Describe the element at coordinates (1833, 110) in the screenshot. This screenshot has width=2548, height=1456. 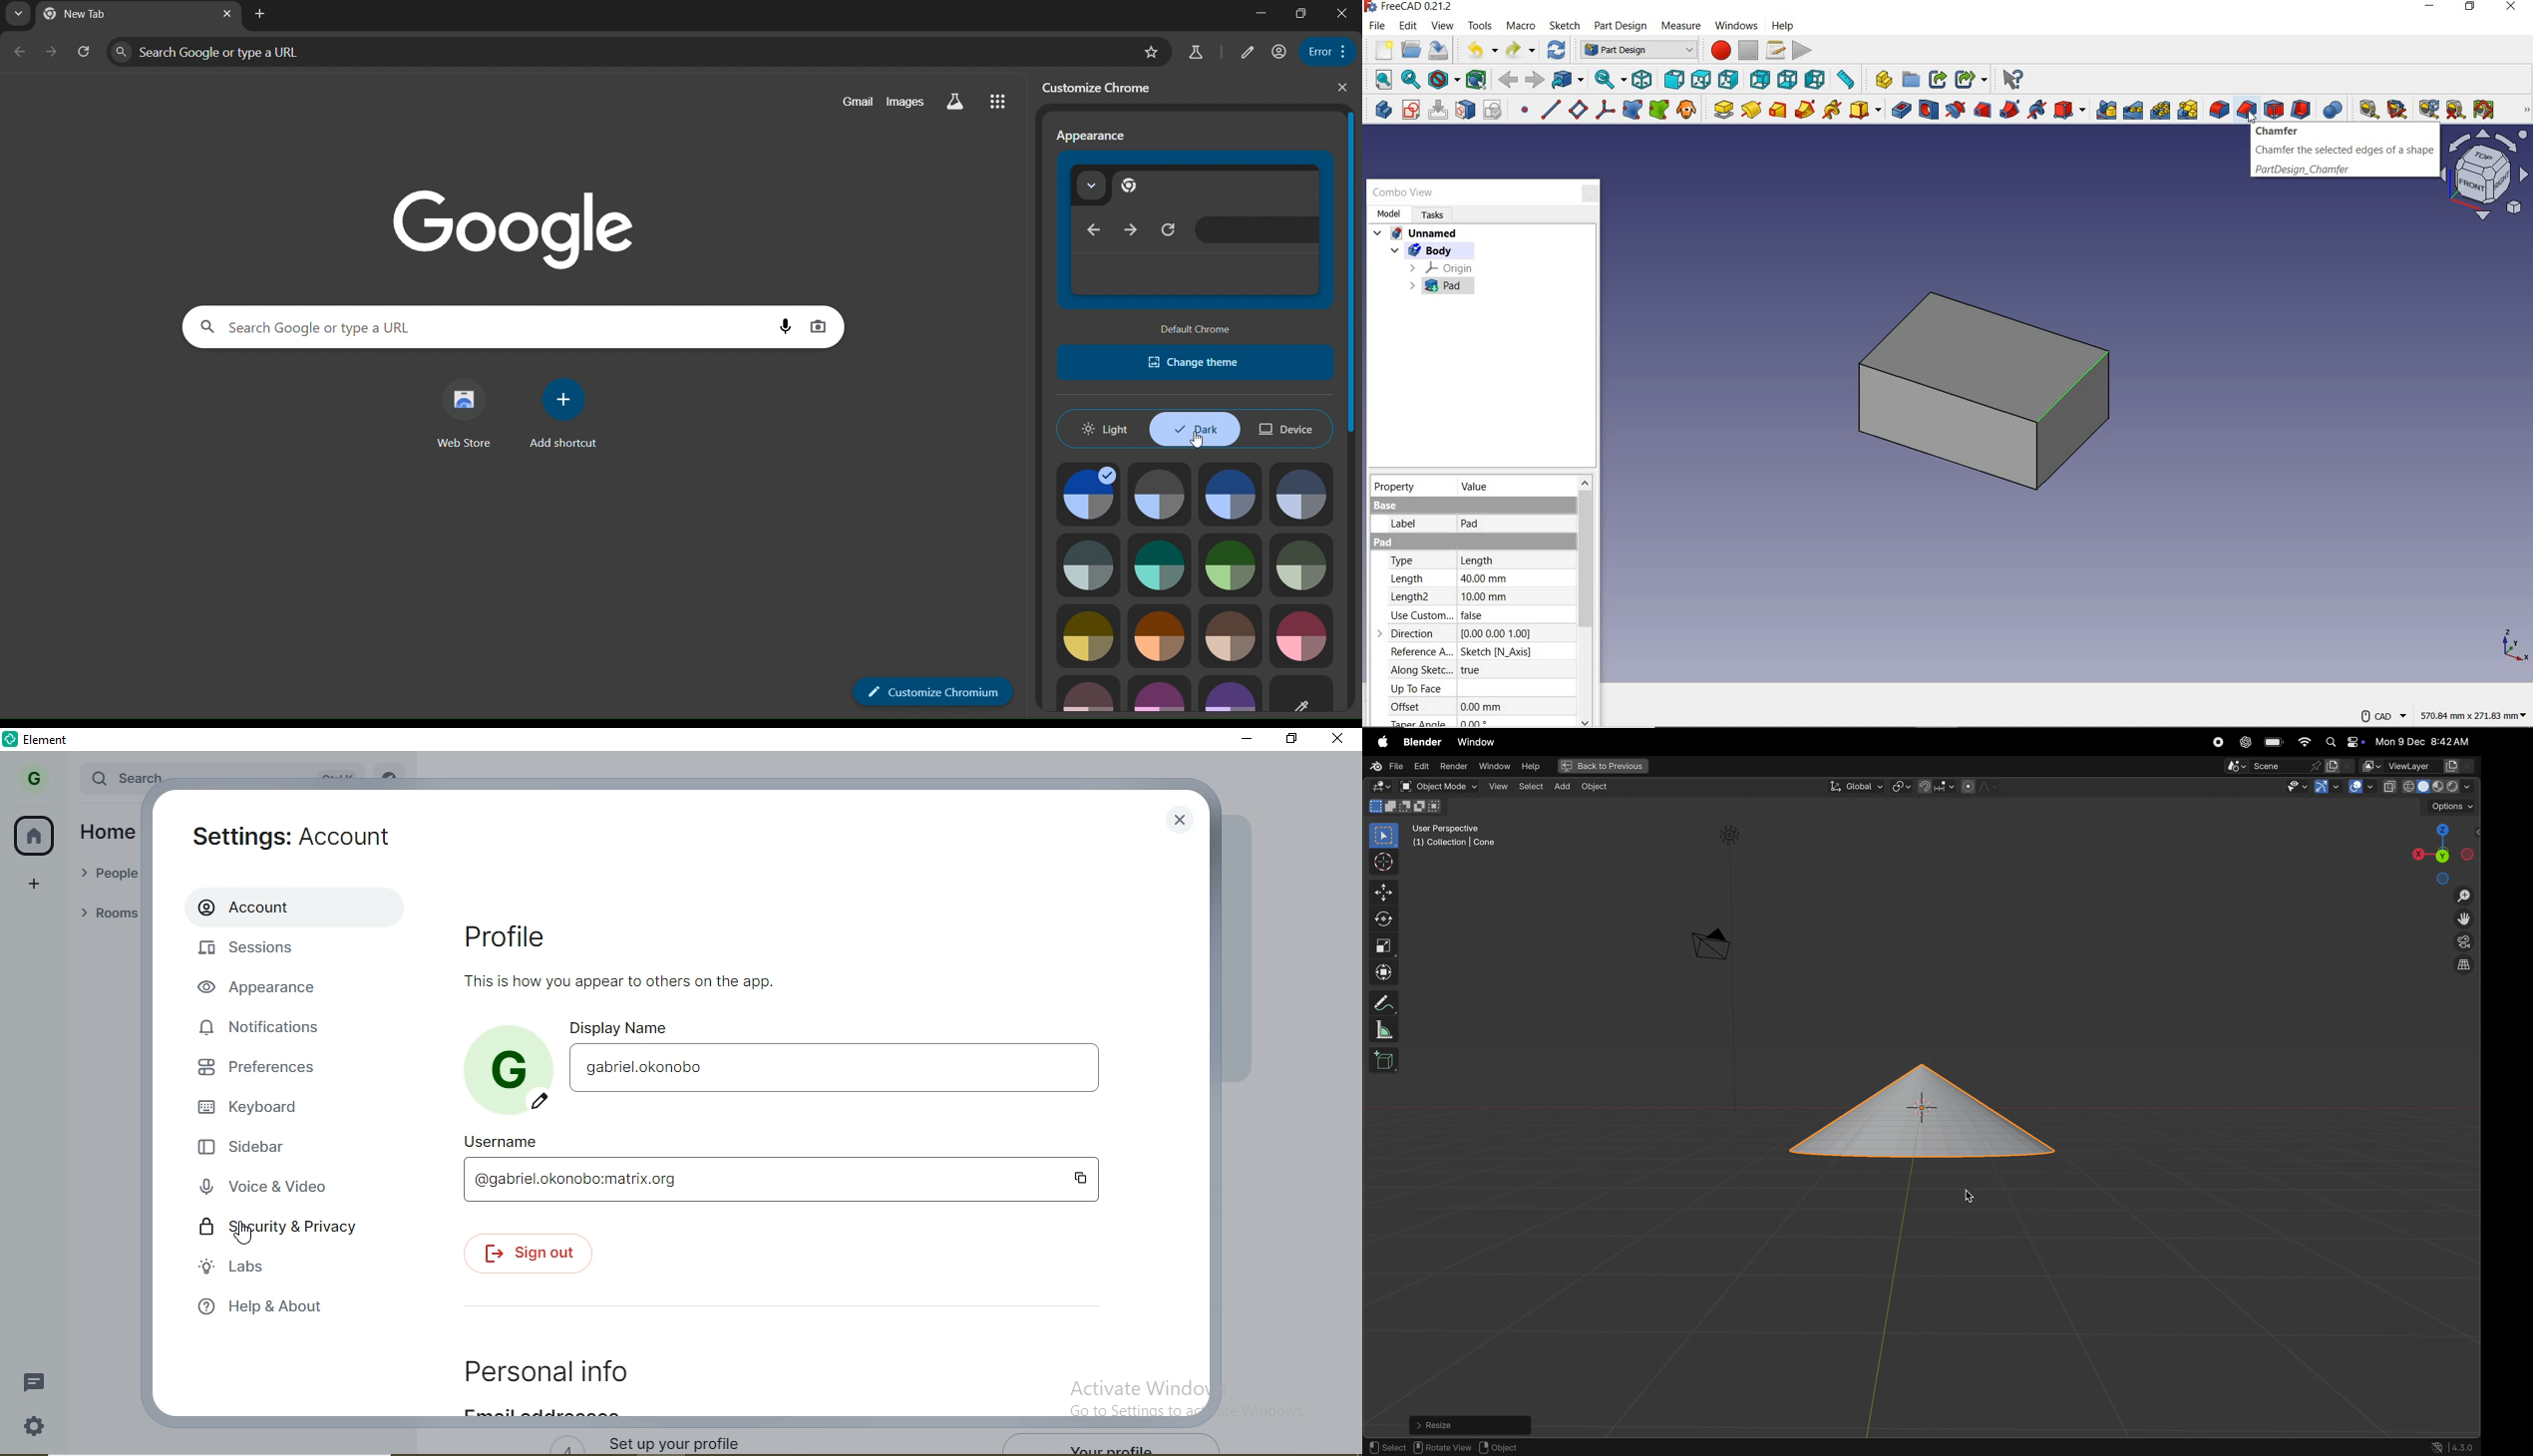
I see `additive helix` at that location.